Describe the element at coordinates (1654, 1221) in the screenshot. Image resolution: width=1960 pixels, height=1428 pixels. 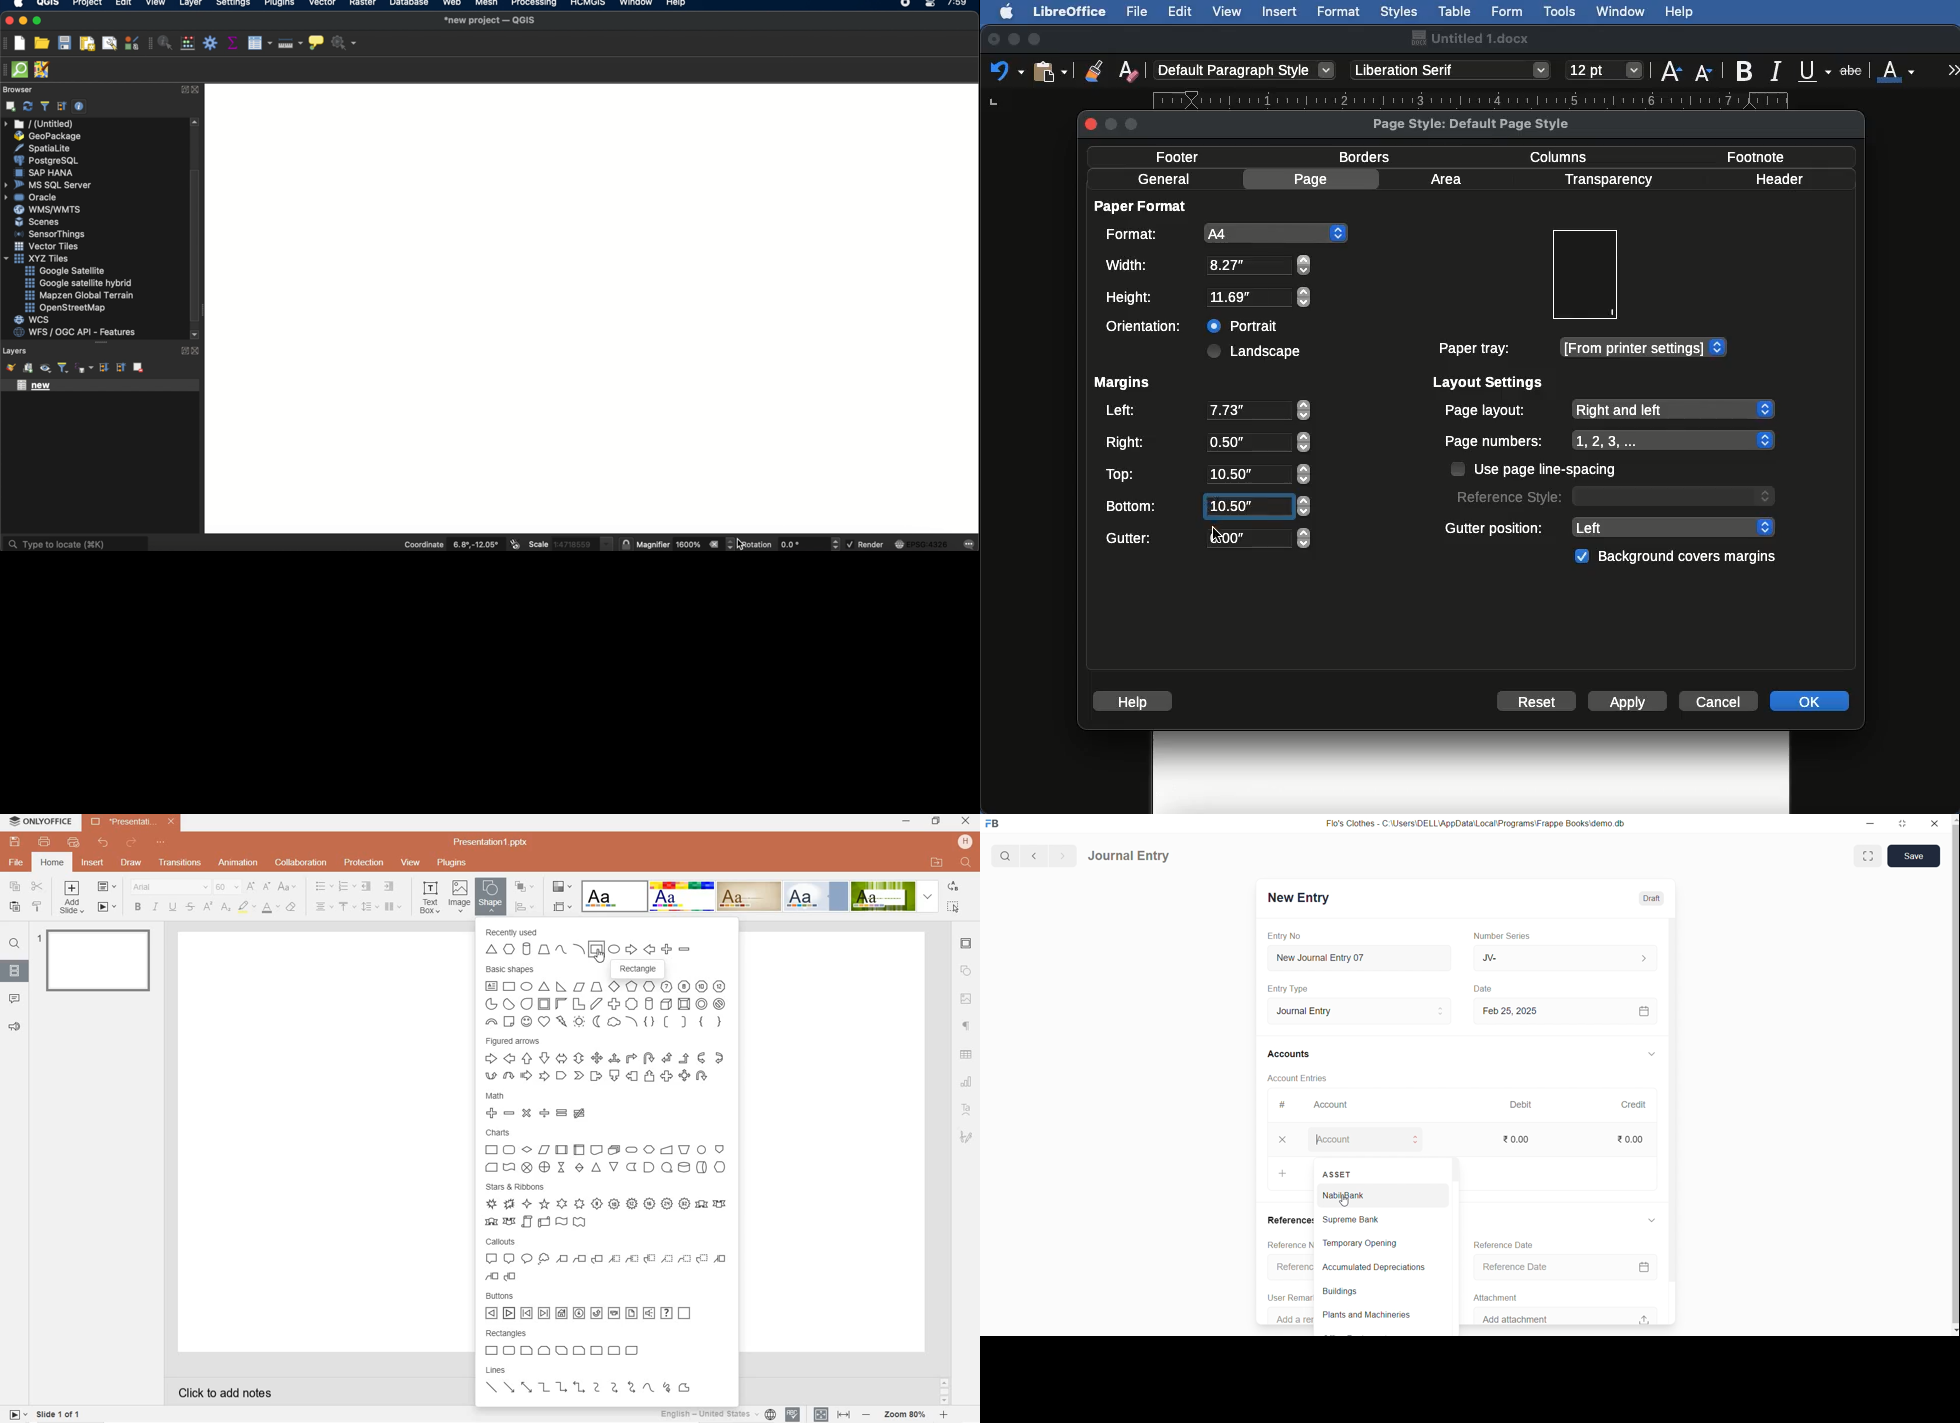
I see `expand/collapse` at that location.